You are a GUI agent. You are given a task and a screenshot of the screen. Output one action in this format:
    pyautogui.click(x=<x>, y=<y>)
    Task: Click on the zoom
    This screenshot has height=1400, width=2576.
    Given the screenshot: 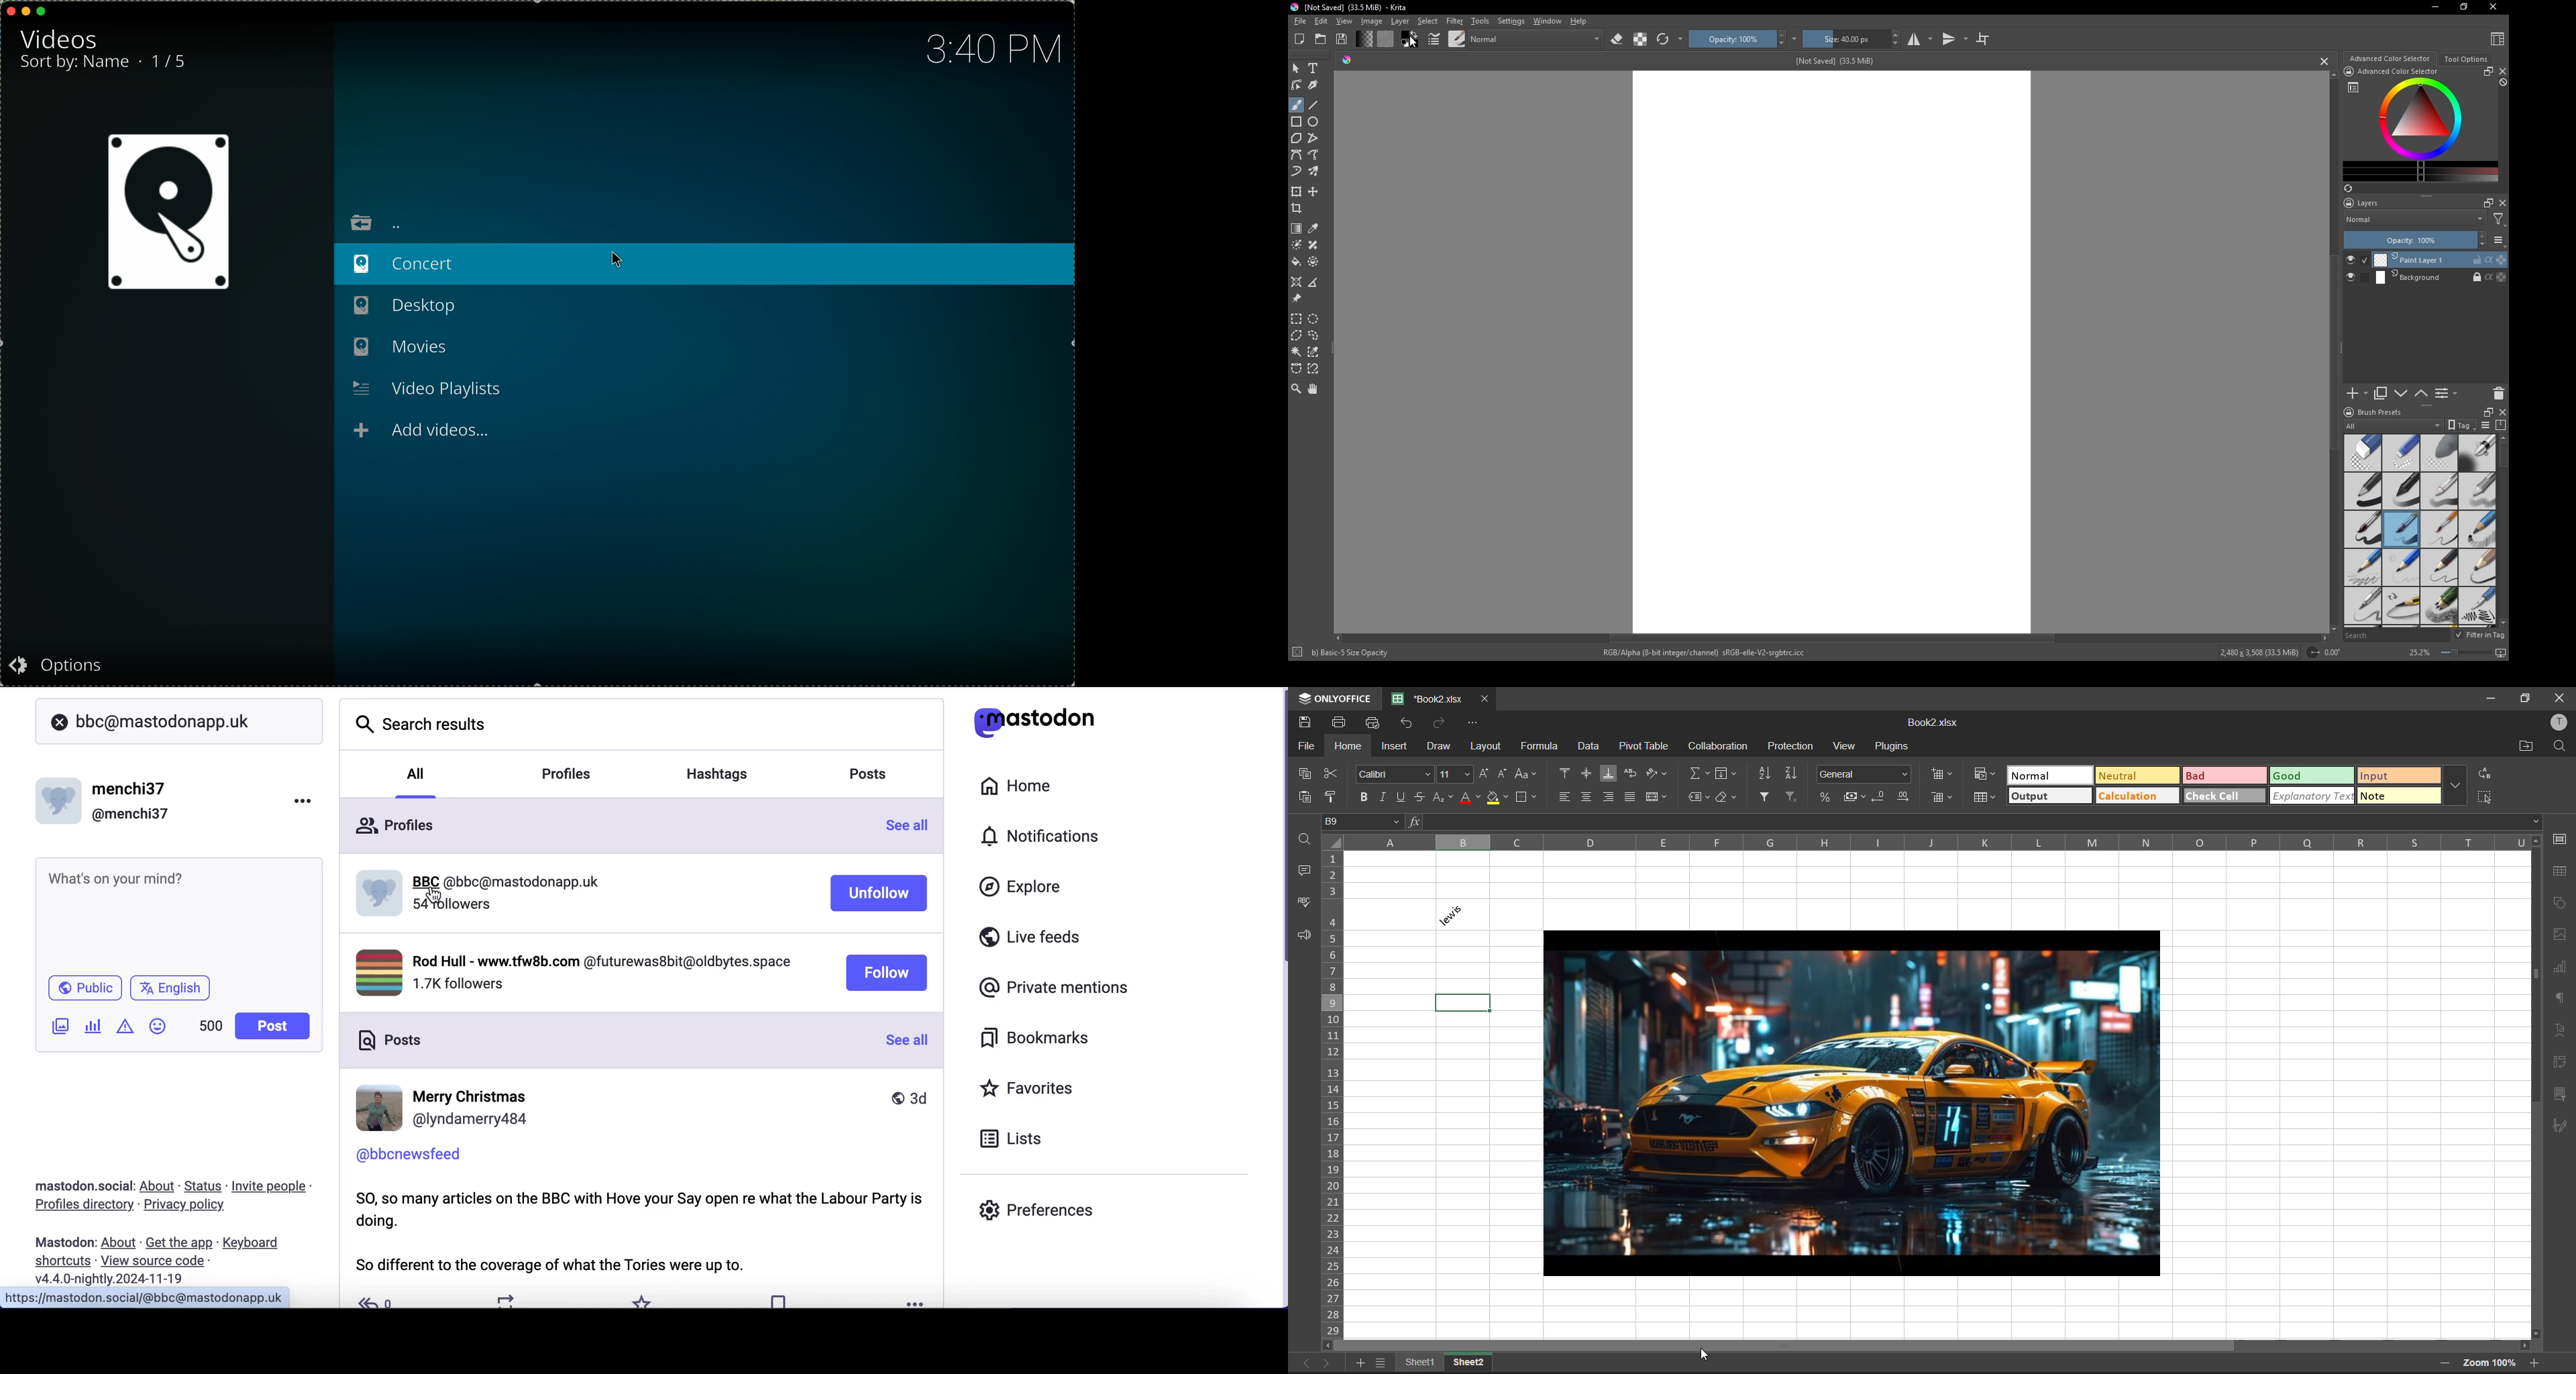 What is the action you would take?
    pyautogui.click(x=1296, y=388)
    